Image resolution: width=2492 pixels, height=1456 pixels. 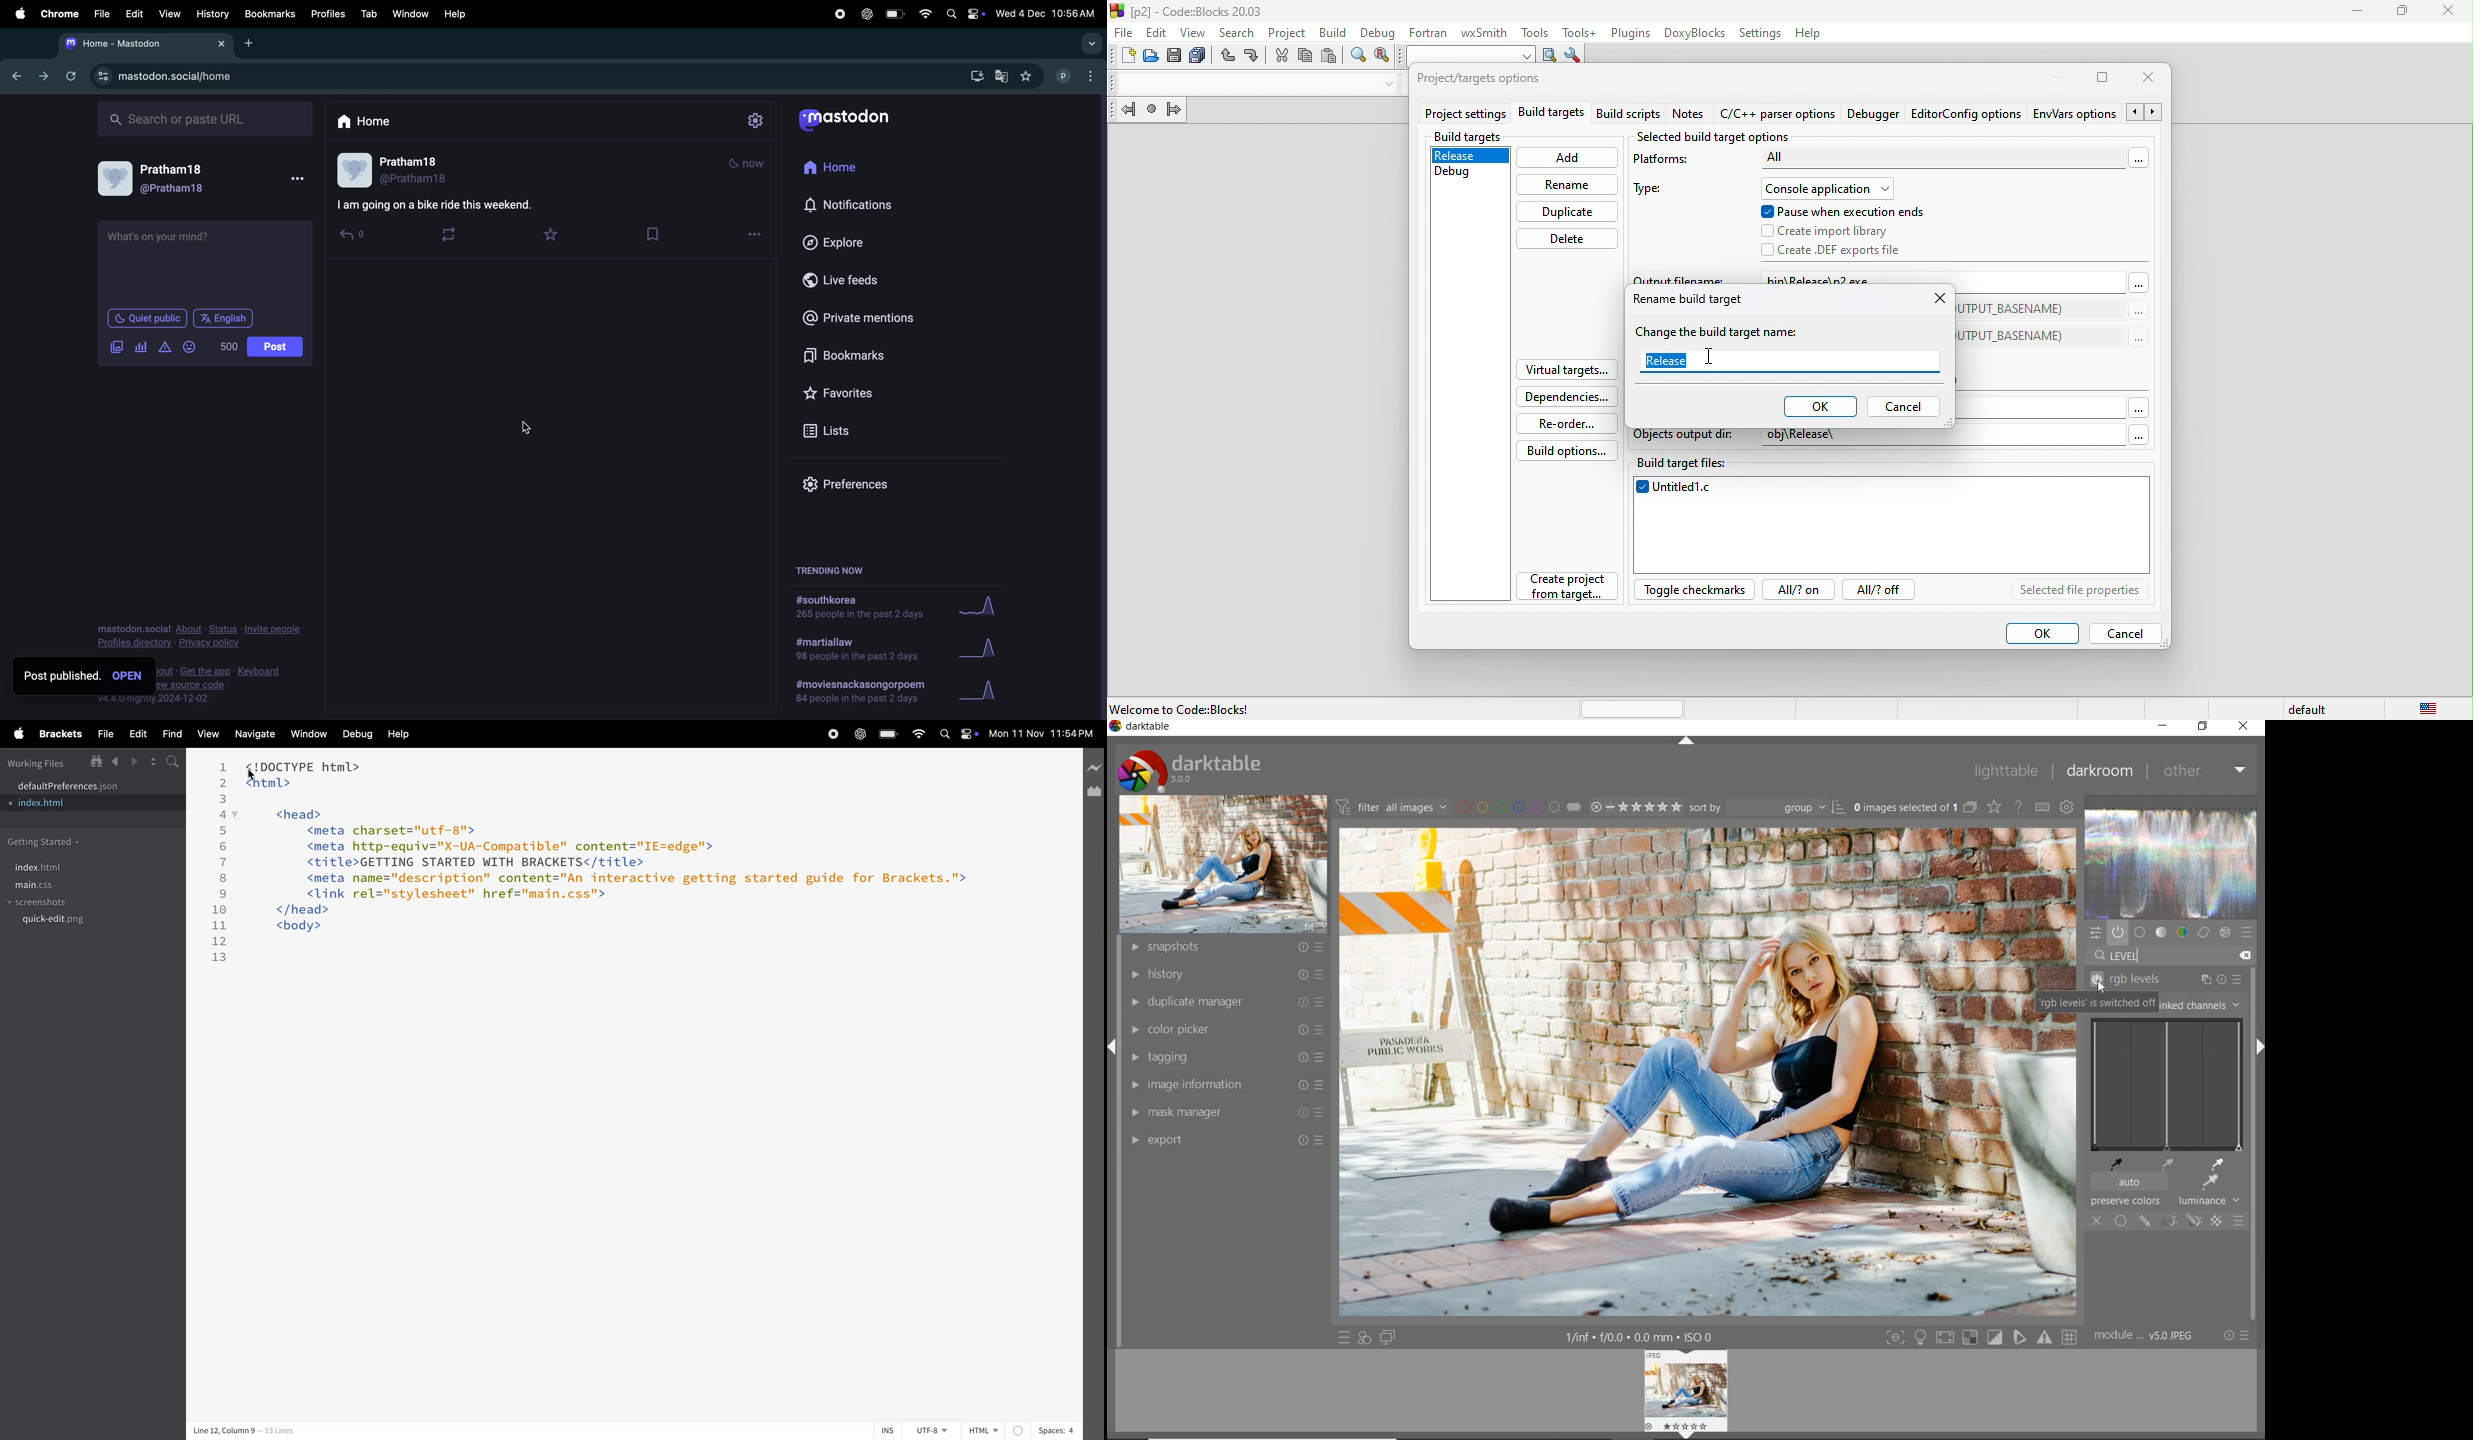 What do you see at coordinates (2137, 338) in the screenshot?
I see `more` at bounding box center [2137, 338].